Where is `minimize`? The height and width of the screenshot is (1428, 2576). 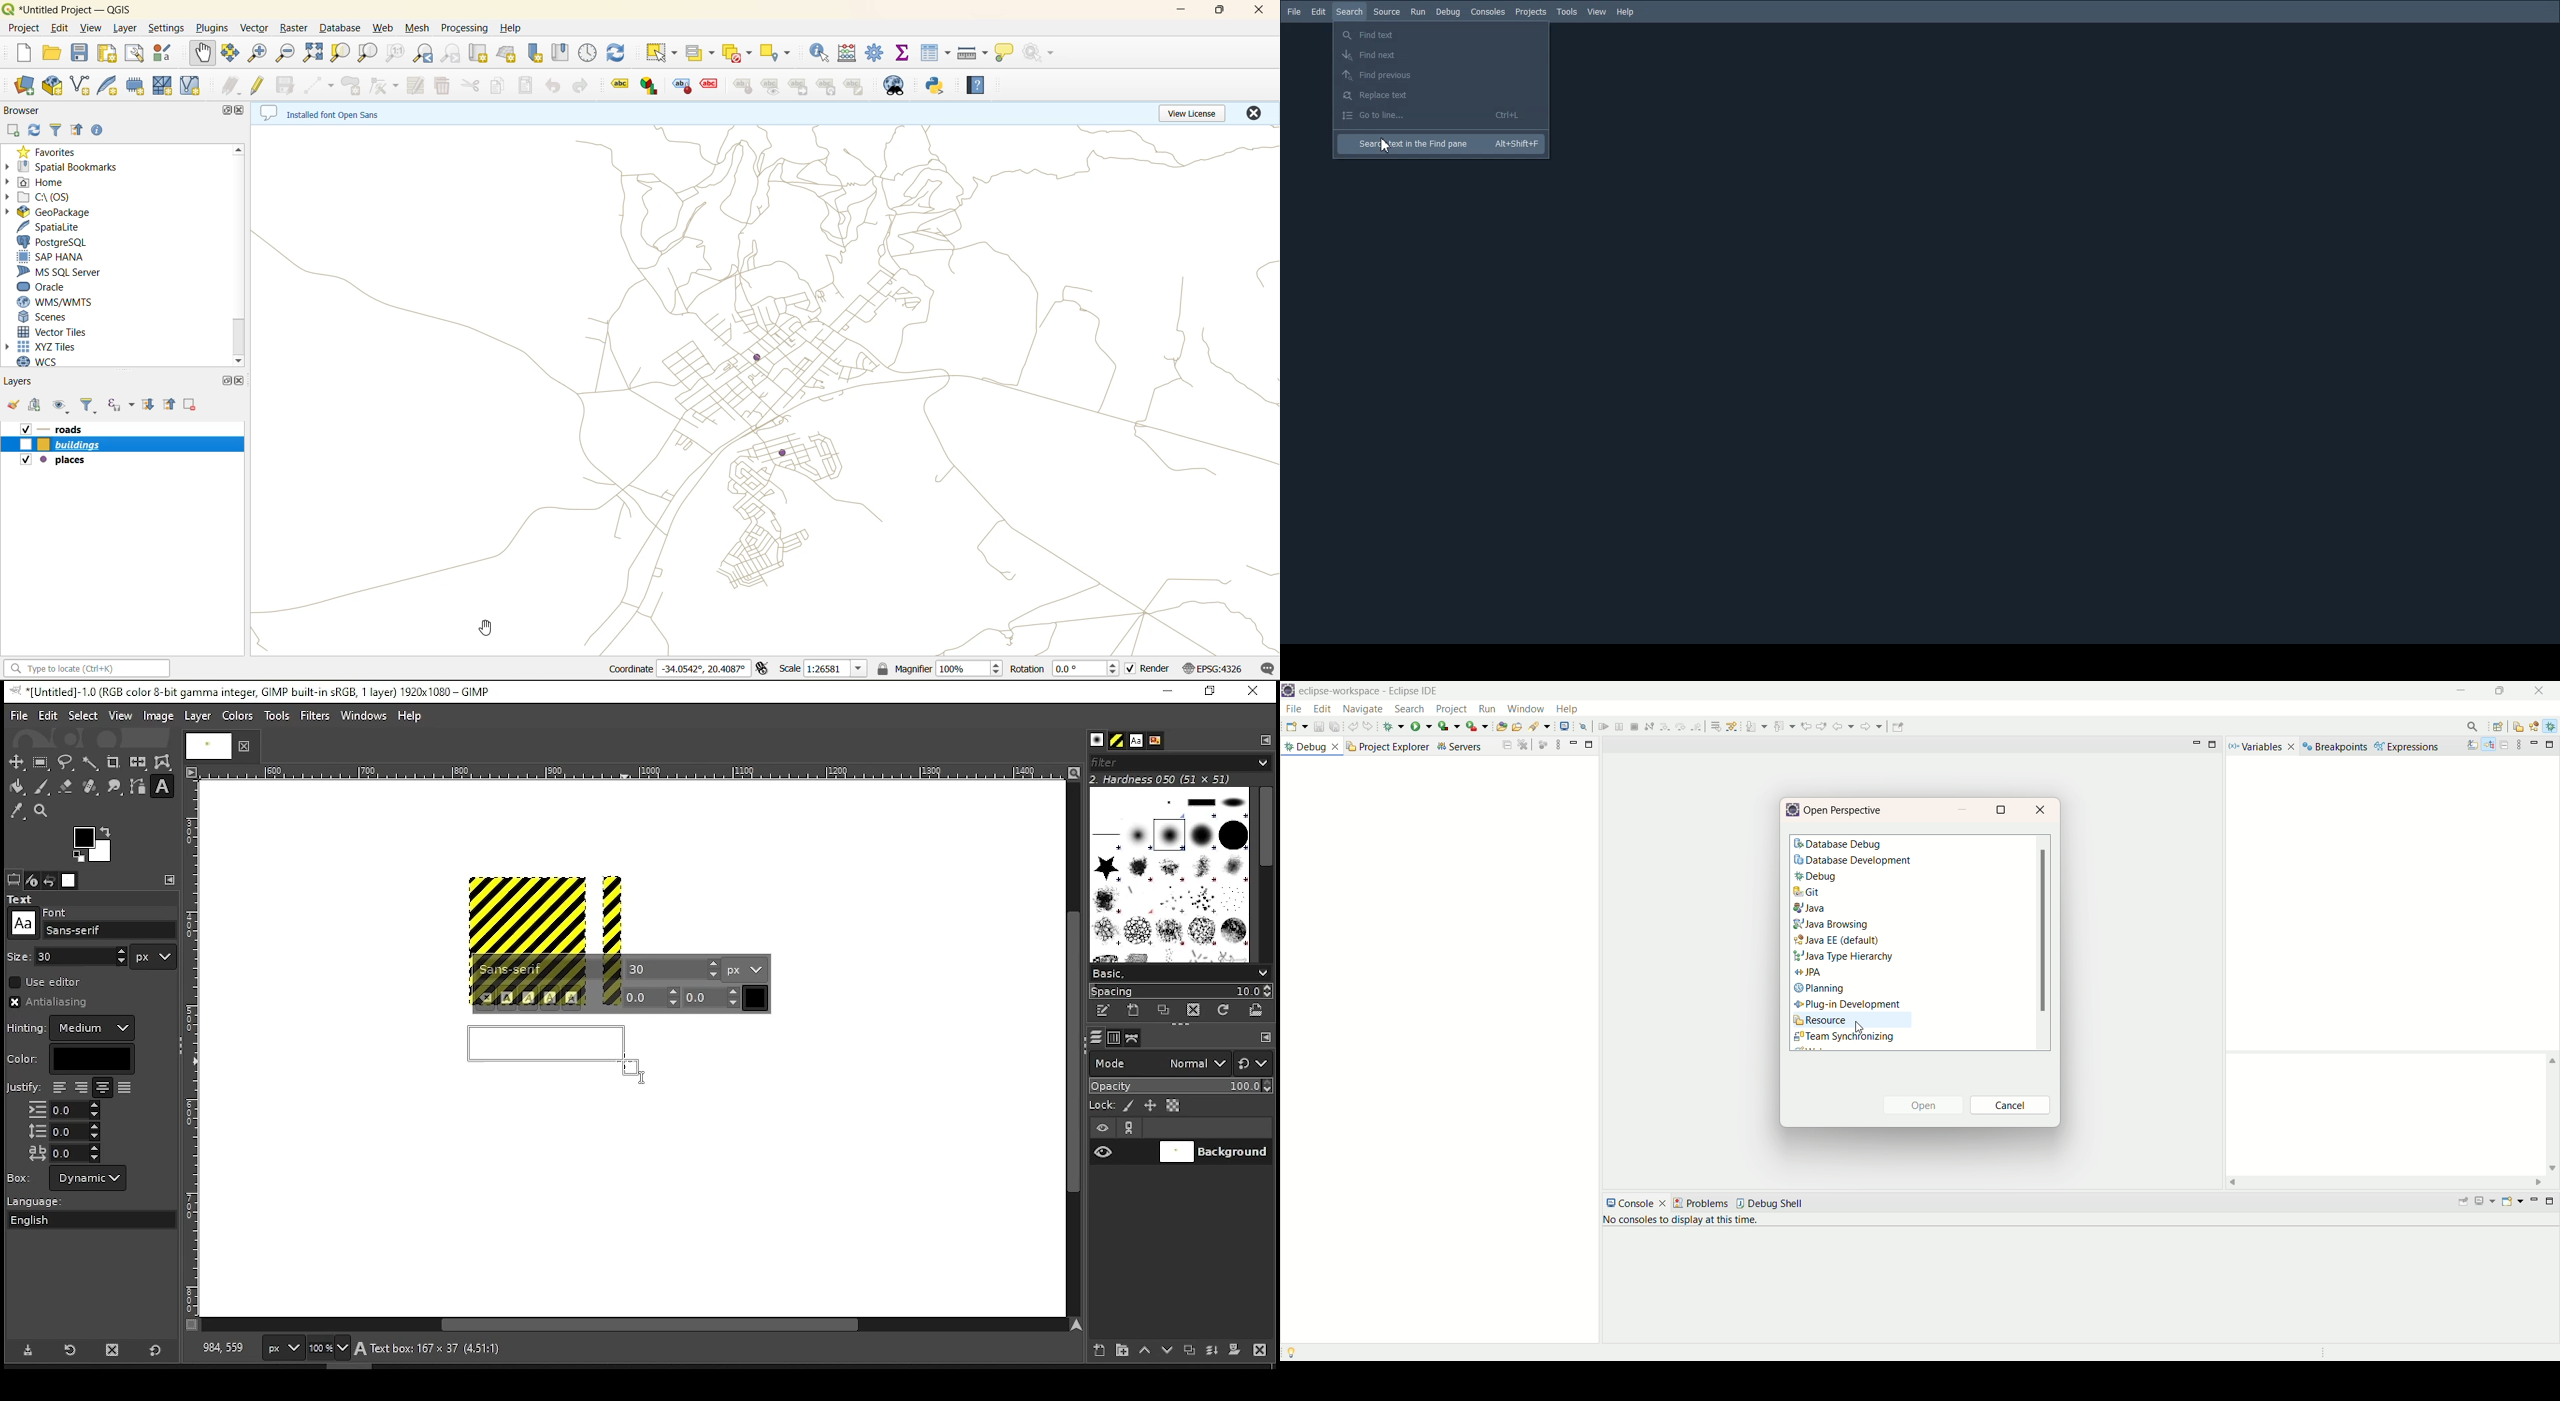
minimize is located at coordinates (2535, 1200).